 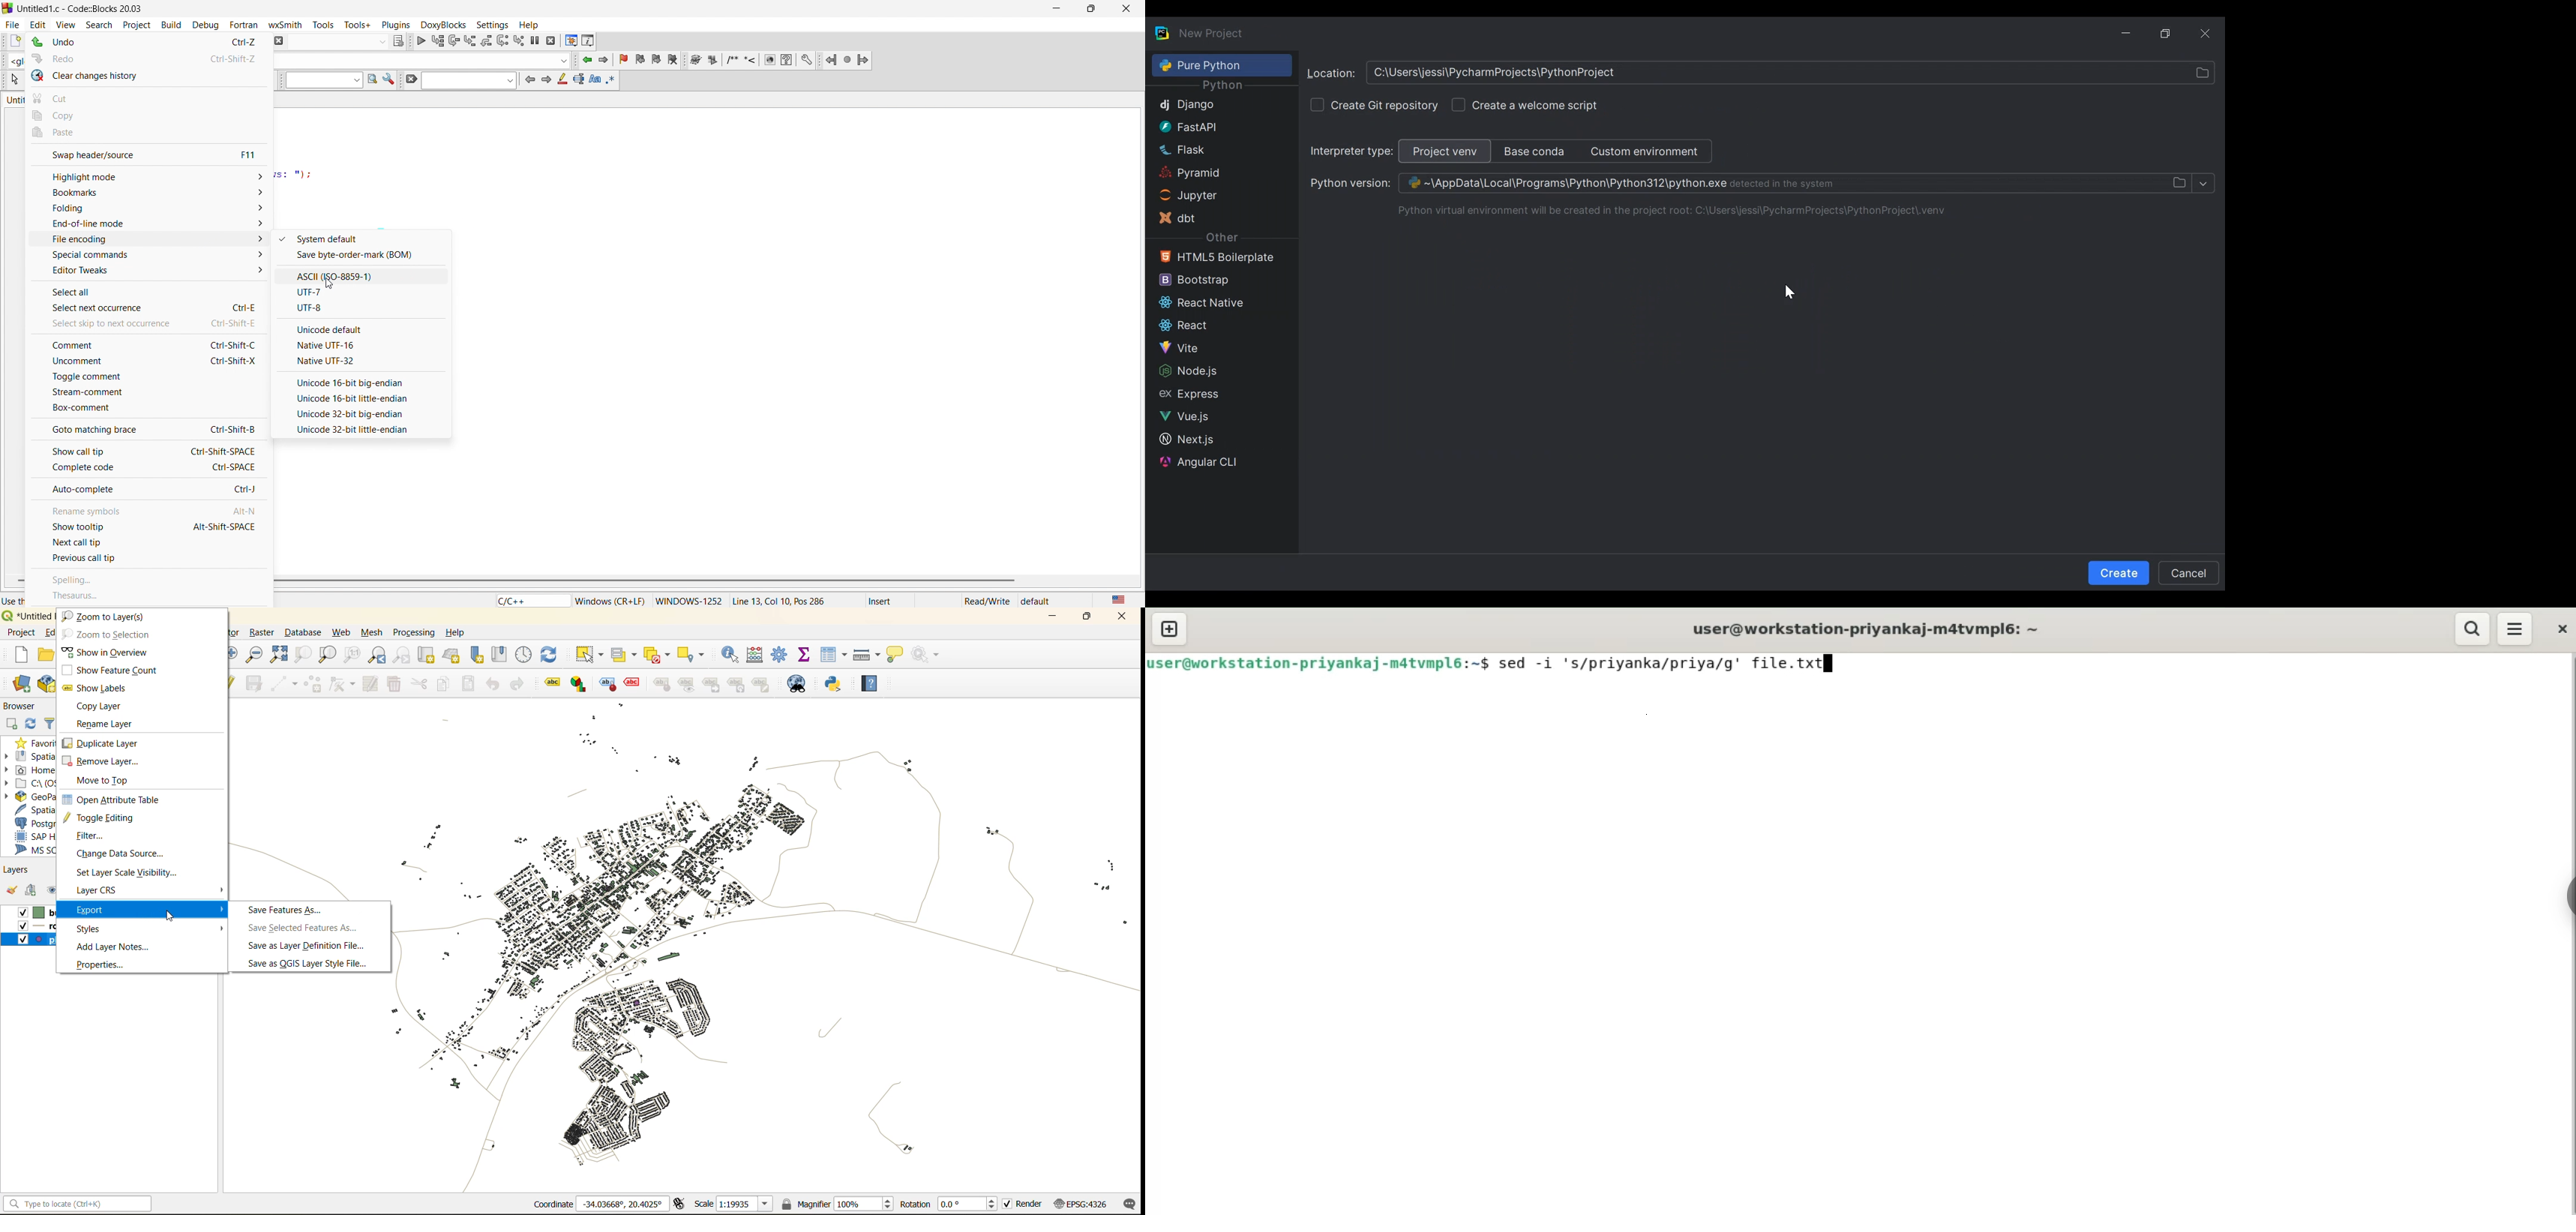 What do you see at coordinates (481, 655) in the screenshot?
I see `new spatial bookmark` at bounding box center [481, 655].